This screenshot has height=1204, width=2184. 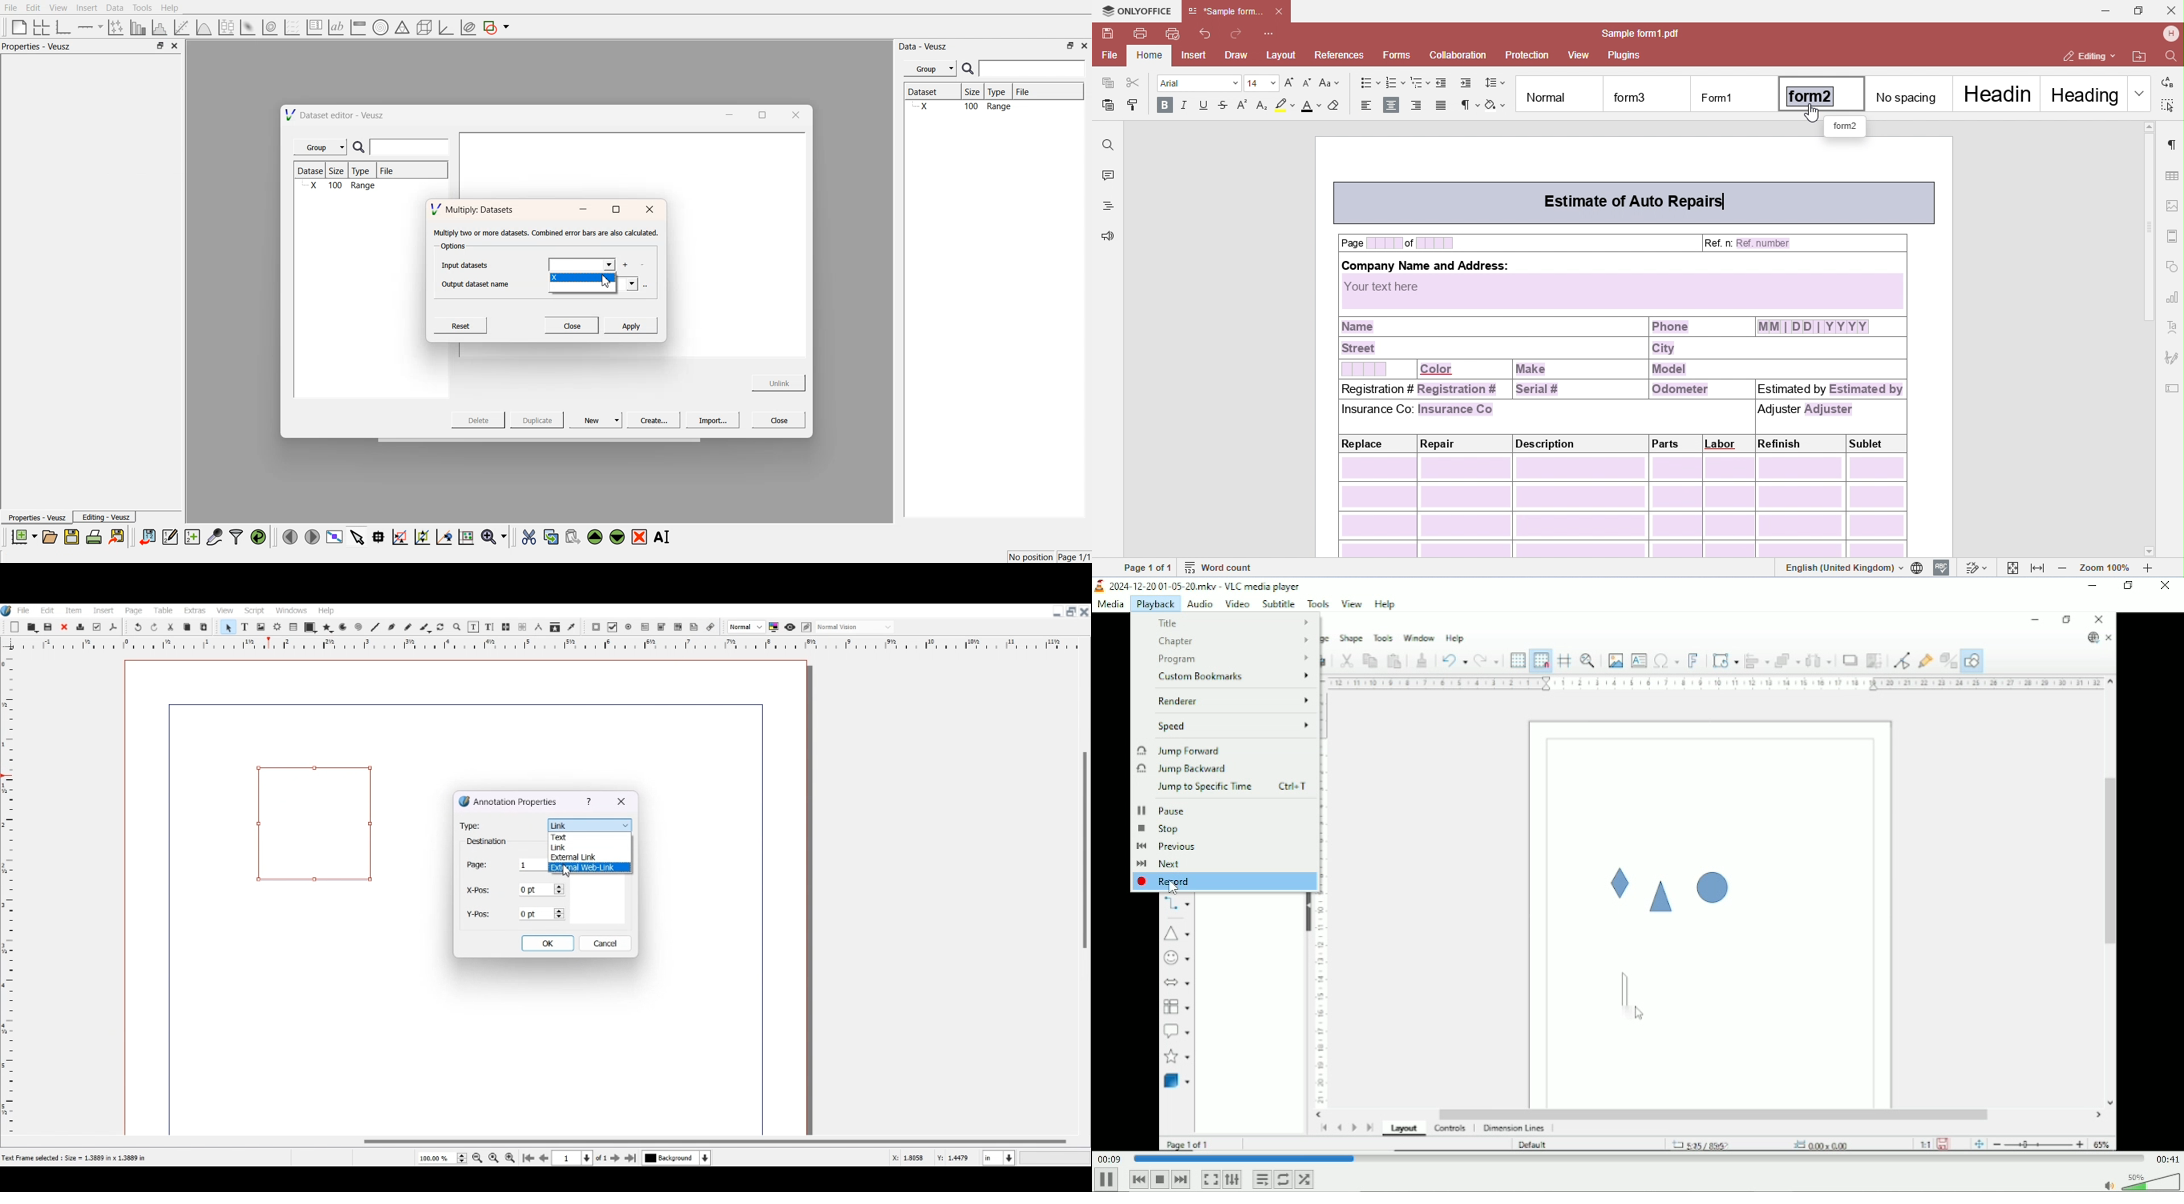 I want to click on Link, so click(x=572, y=847).